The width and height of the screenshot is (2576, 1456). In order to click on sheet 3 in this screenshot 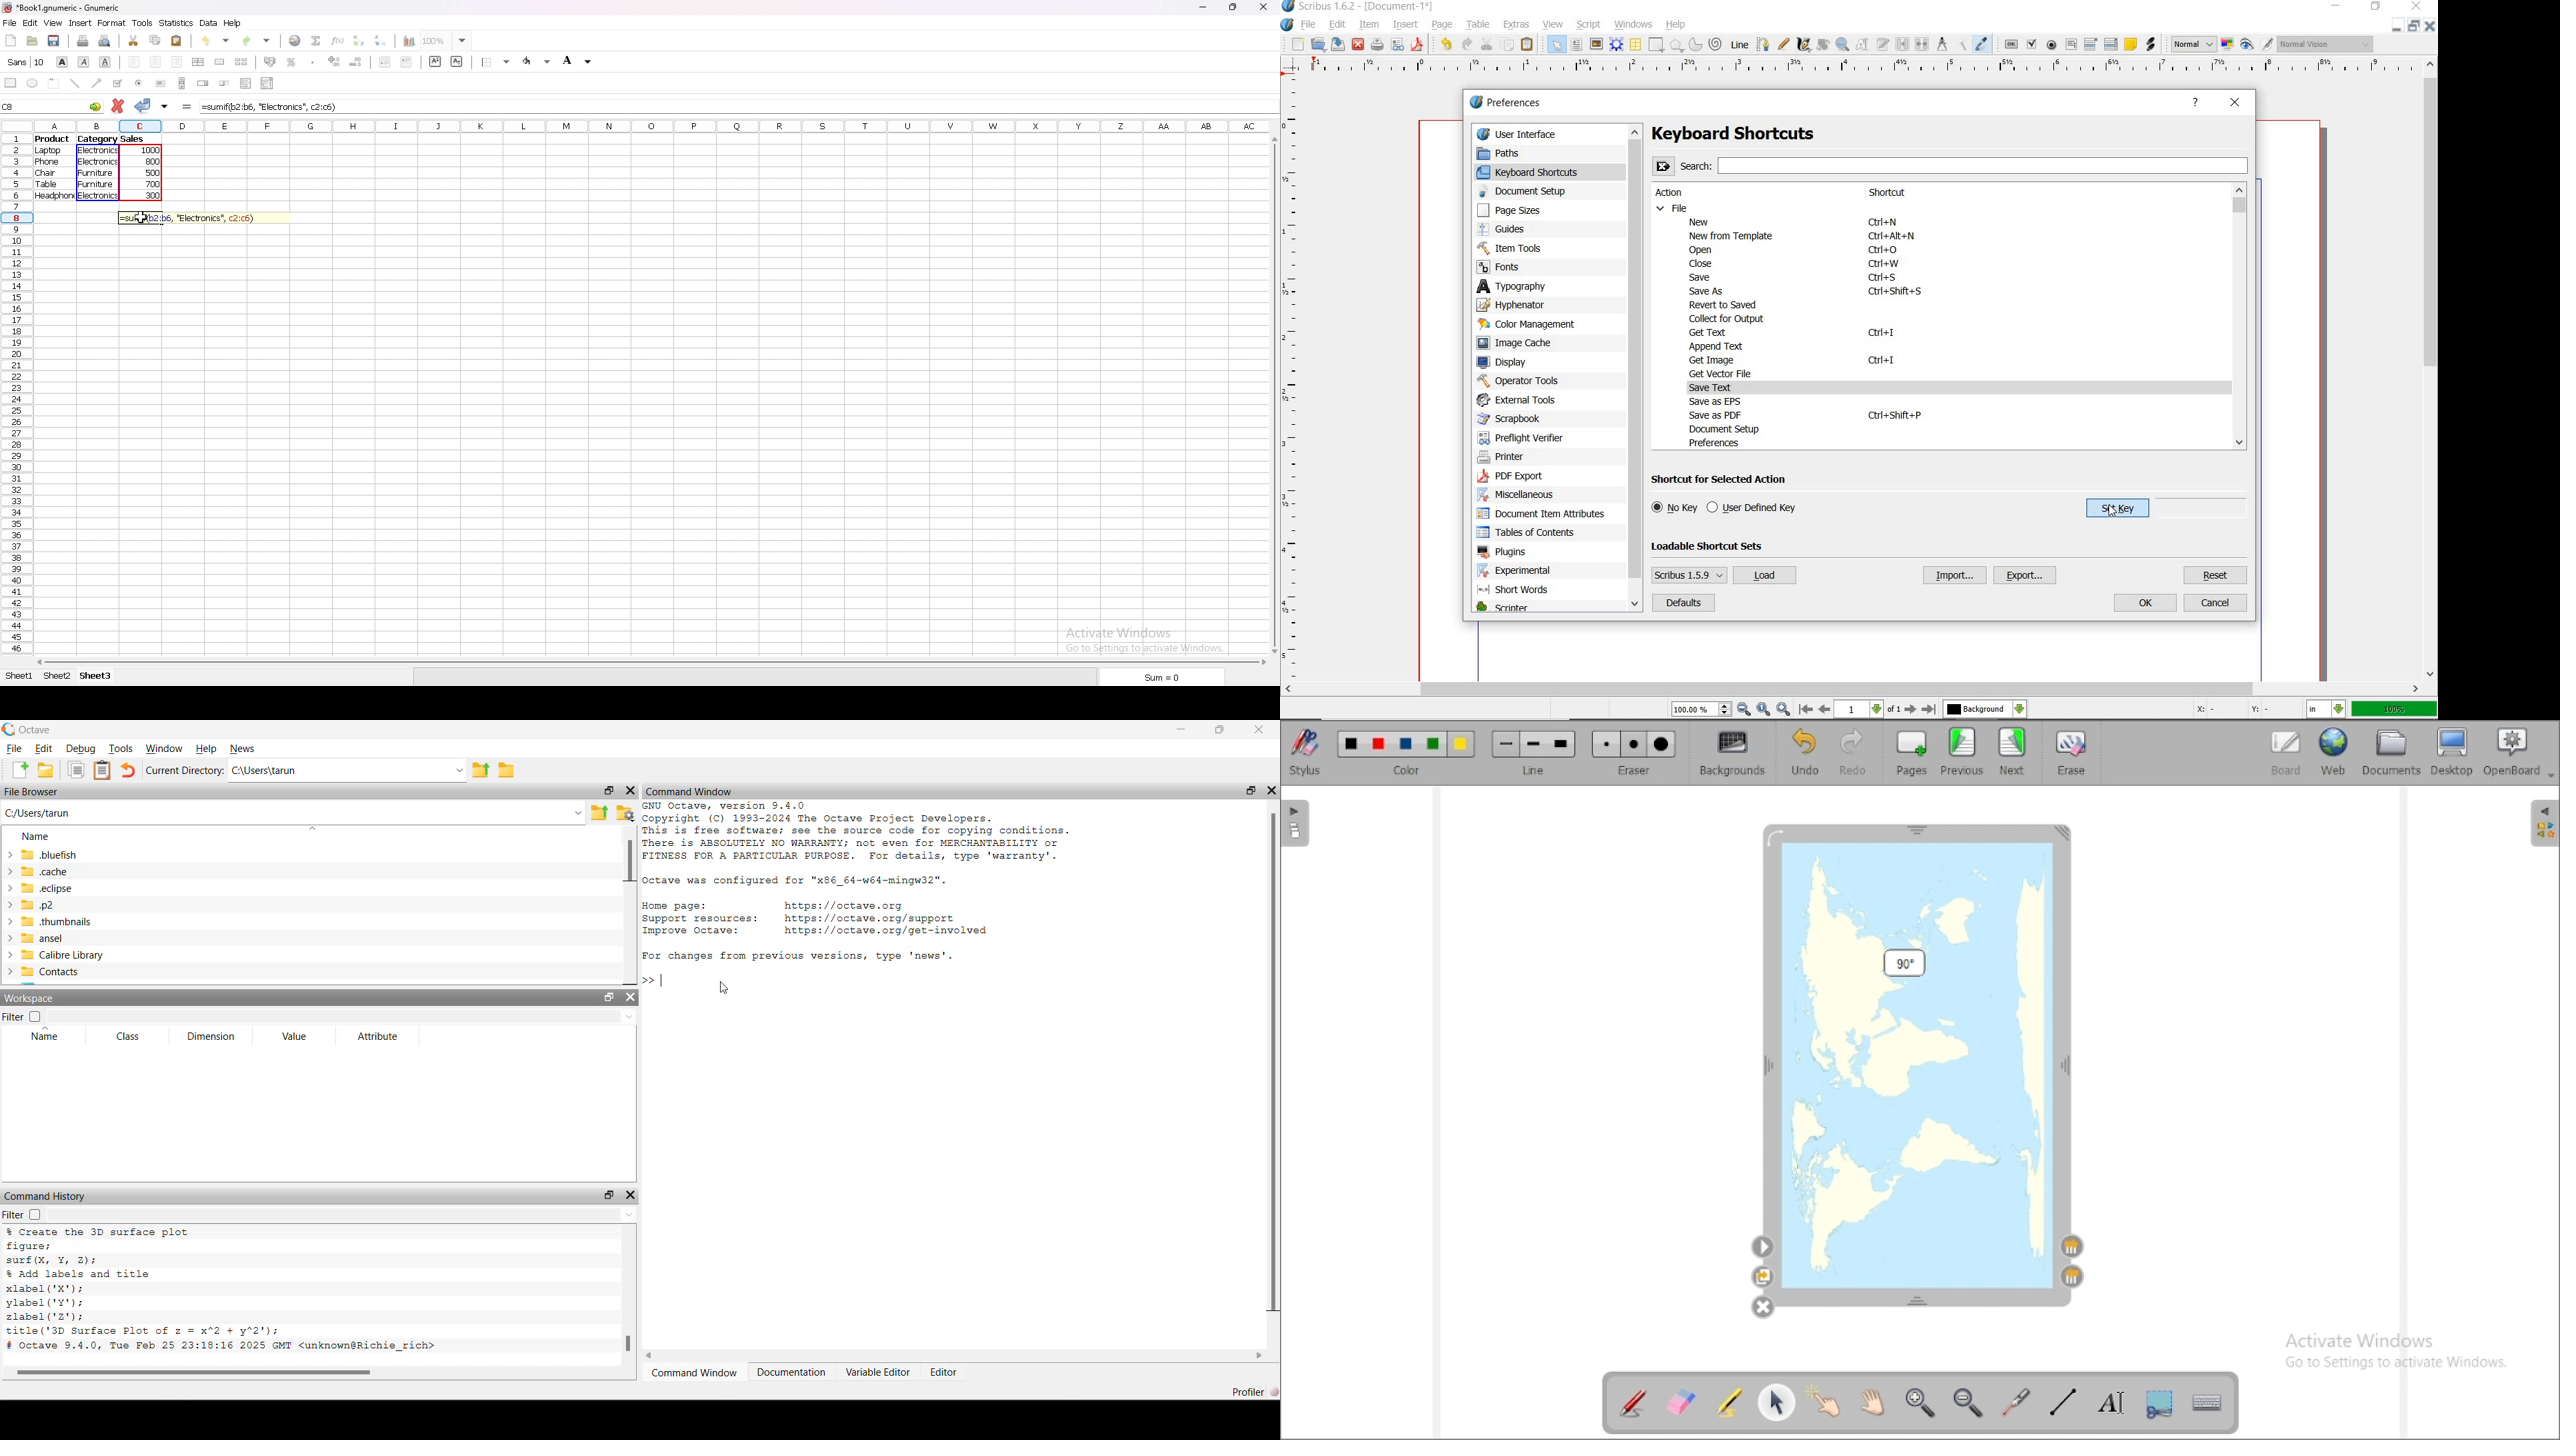, I will do `click(96, 677)`.